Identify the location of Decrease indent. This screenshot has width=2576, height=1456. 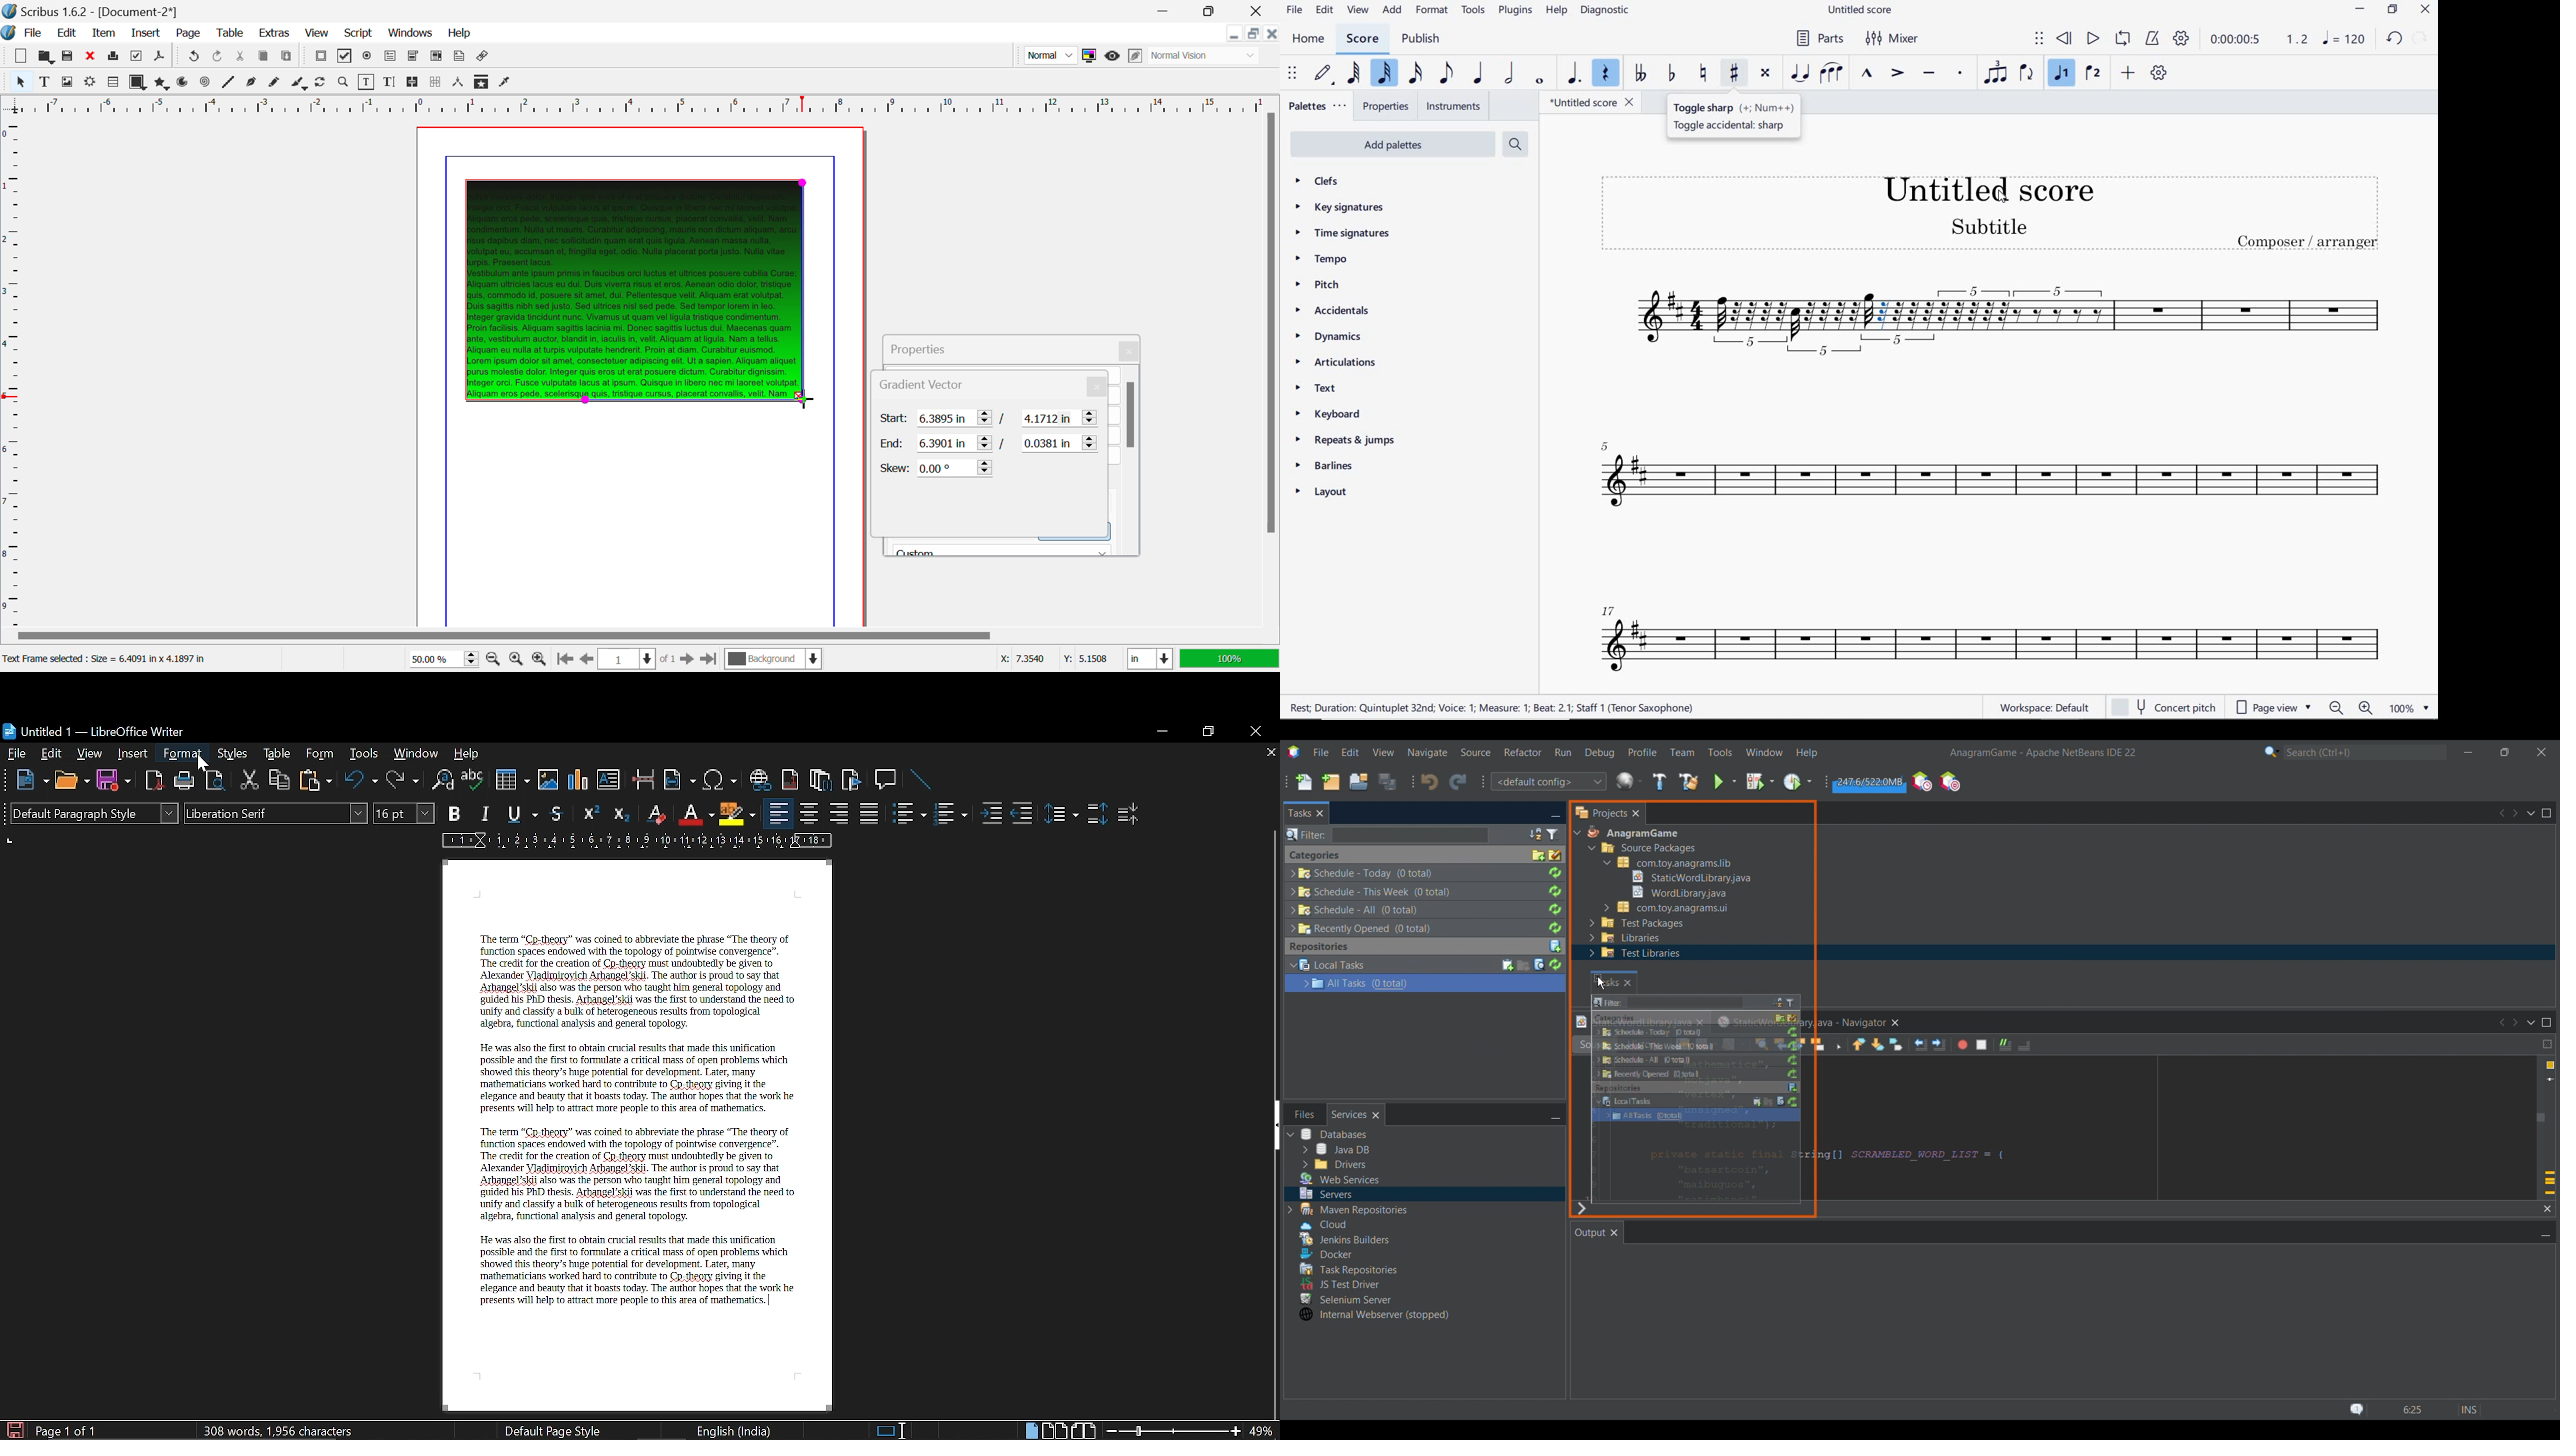
(1026, 813).